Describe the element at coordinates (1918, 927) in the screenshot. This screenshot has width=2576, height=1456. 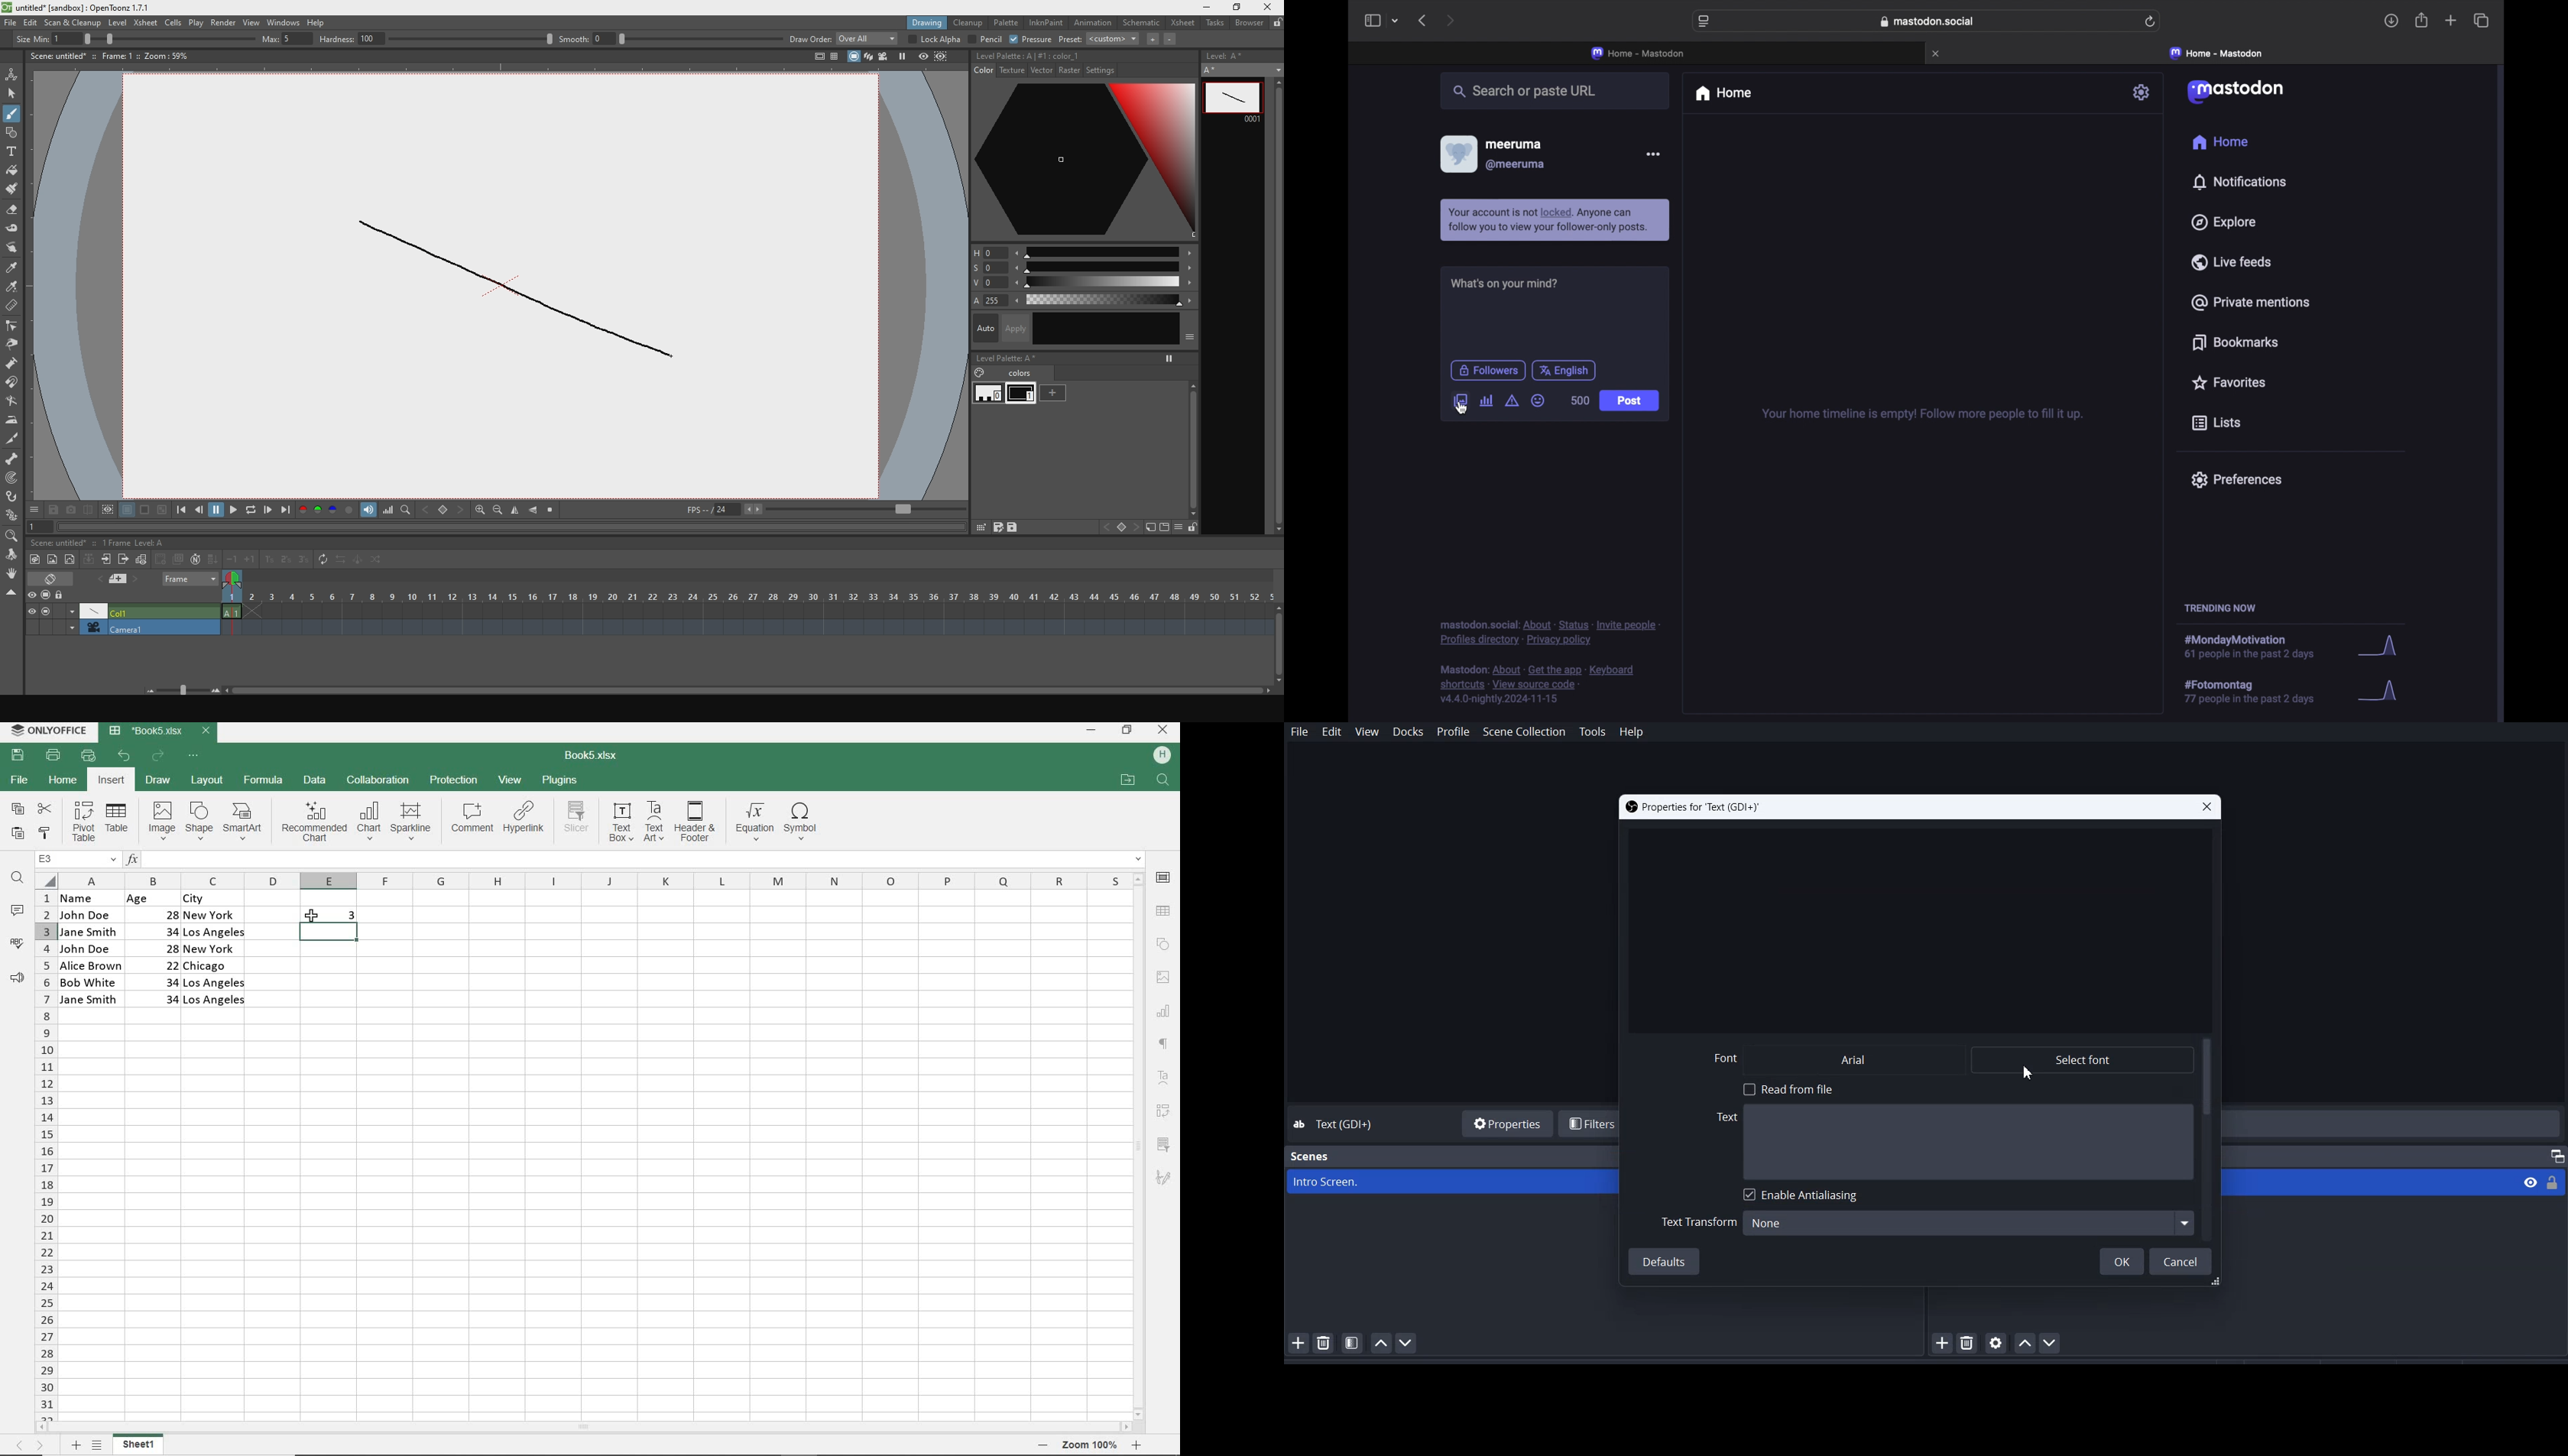
I see `Preview Window` at that location.